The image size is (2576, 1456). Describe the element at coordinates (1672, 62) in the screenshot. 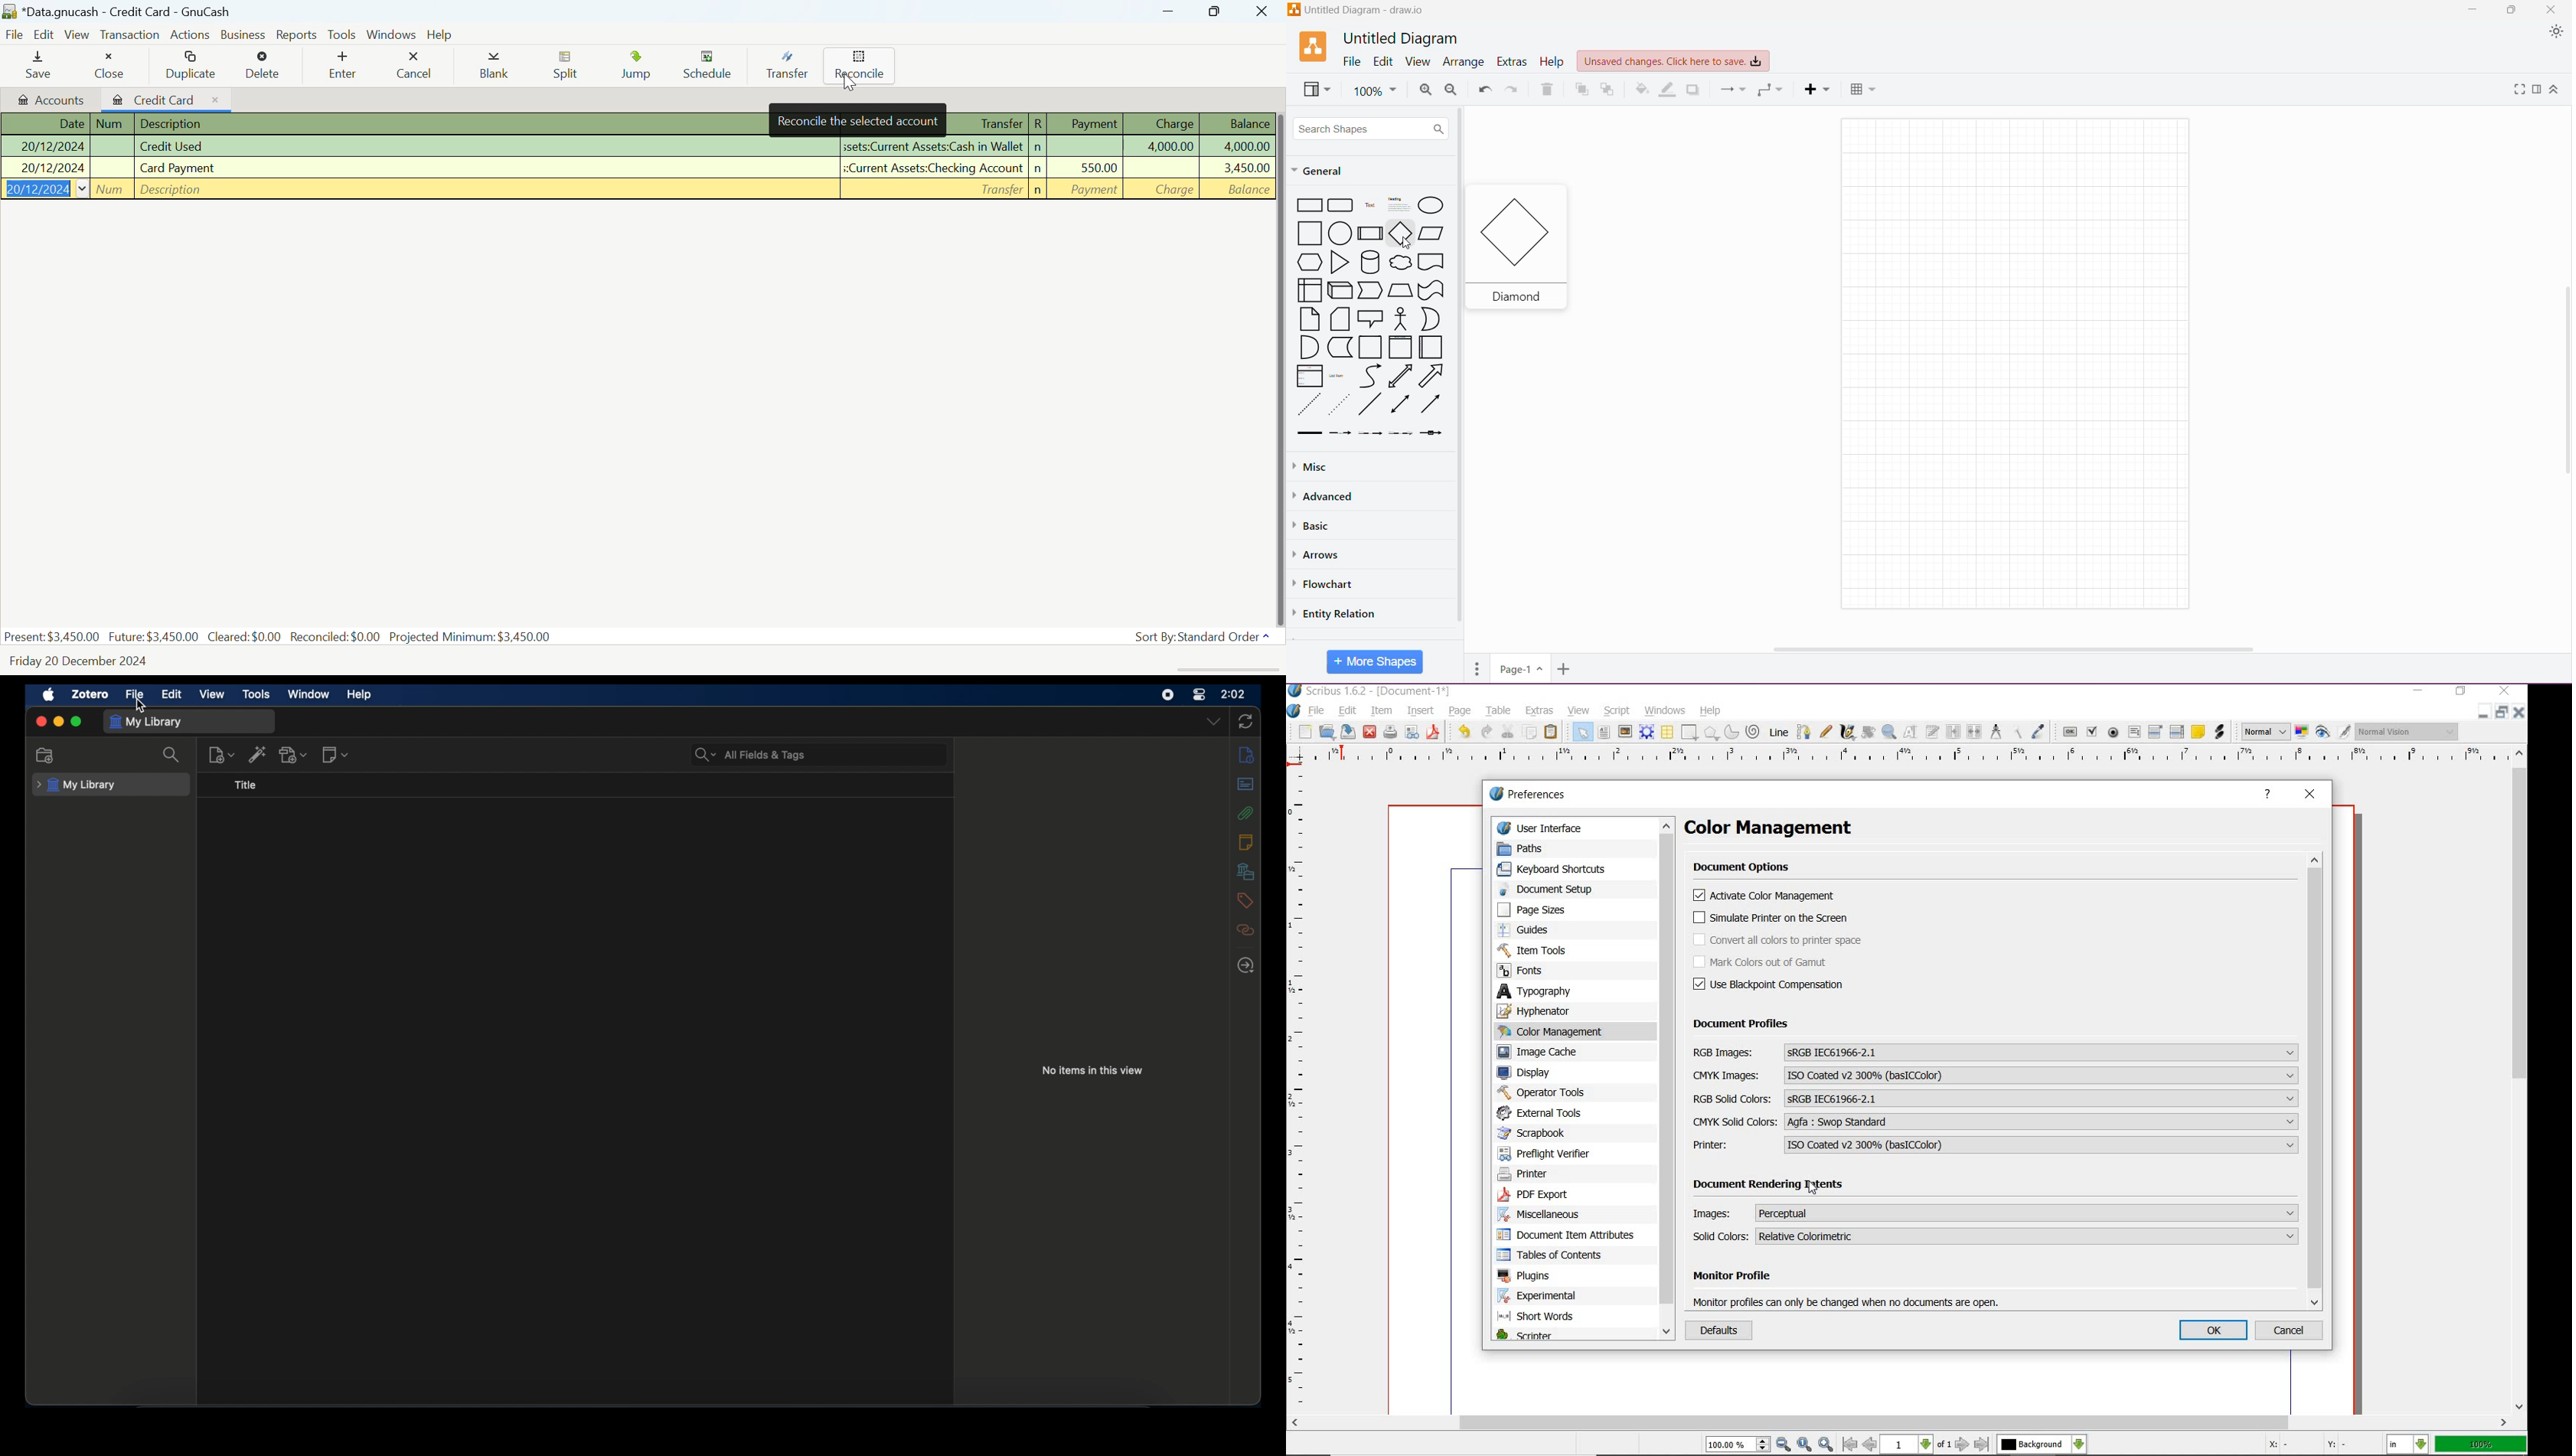

I see `Unsaved Changes. Click here to save` at that location.